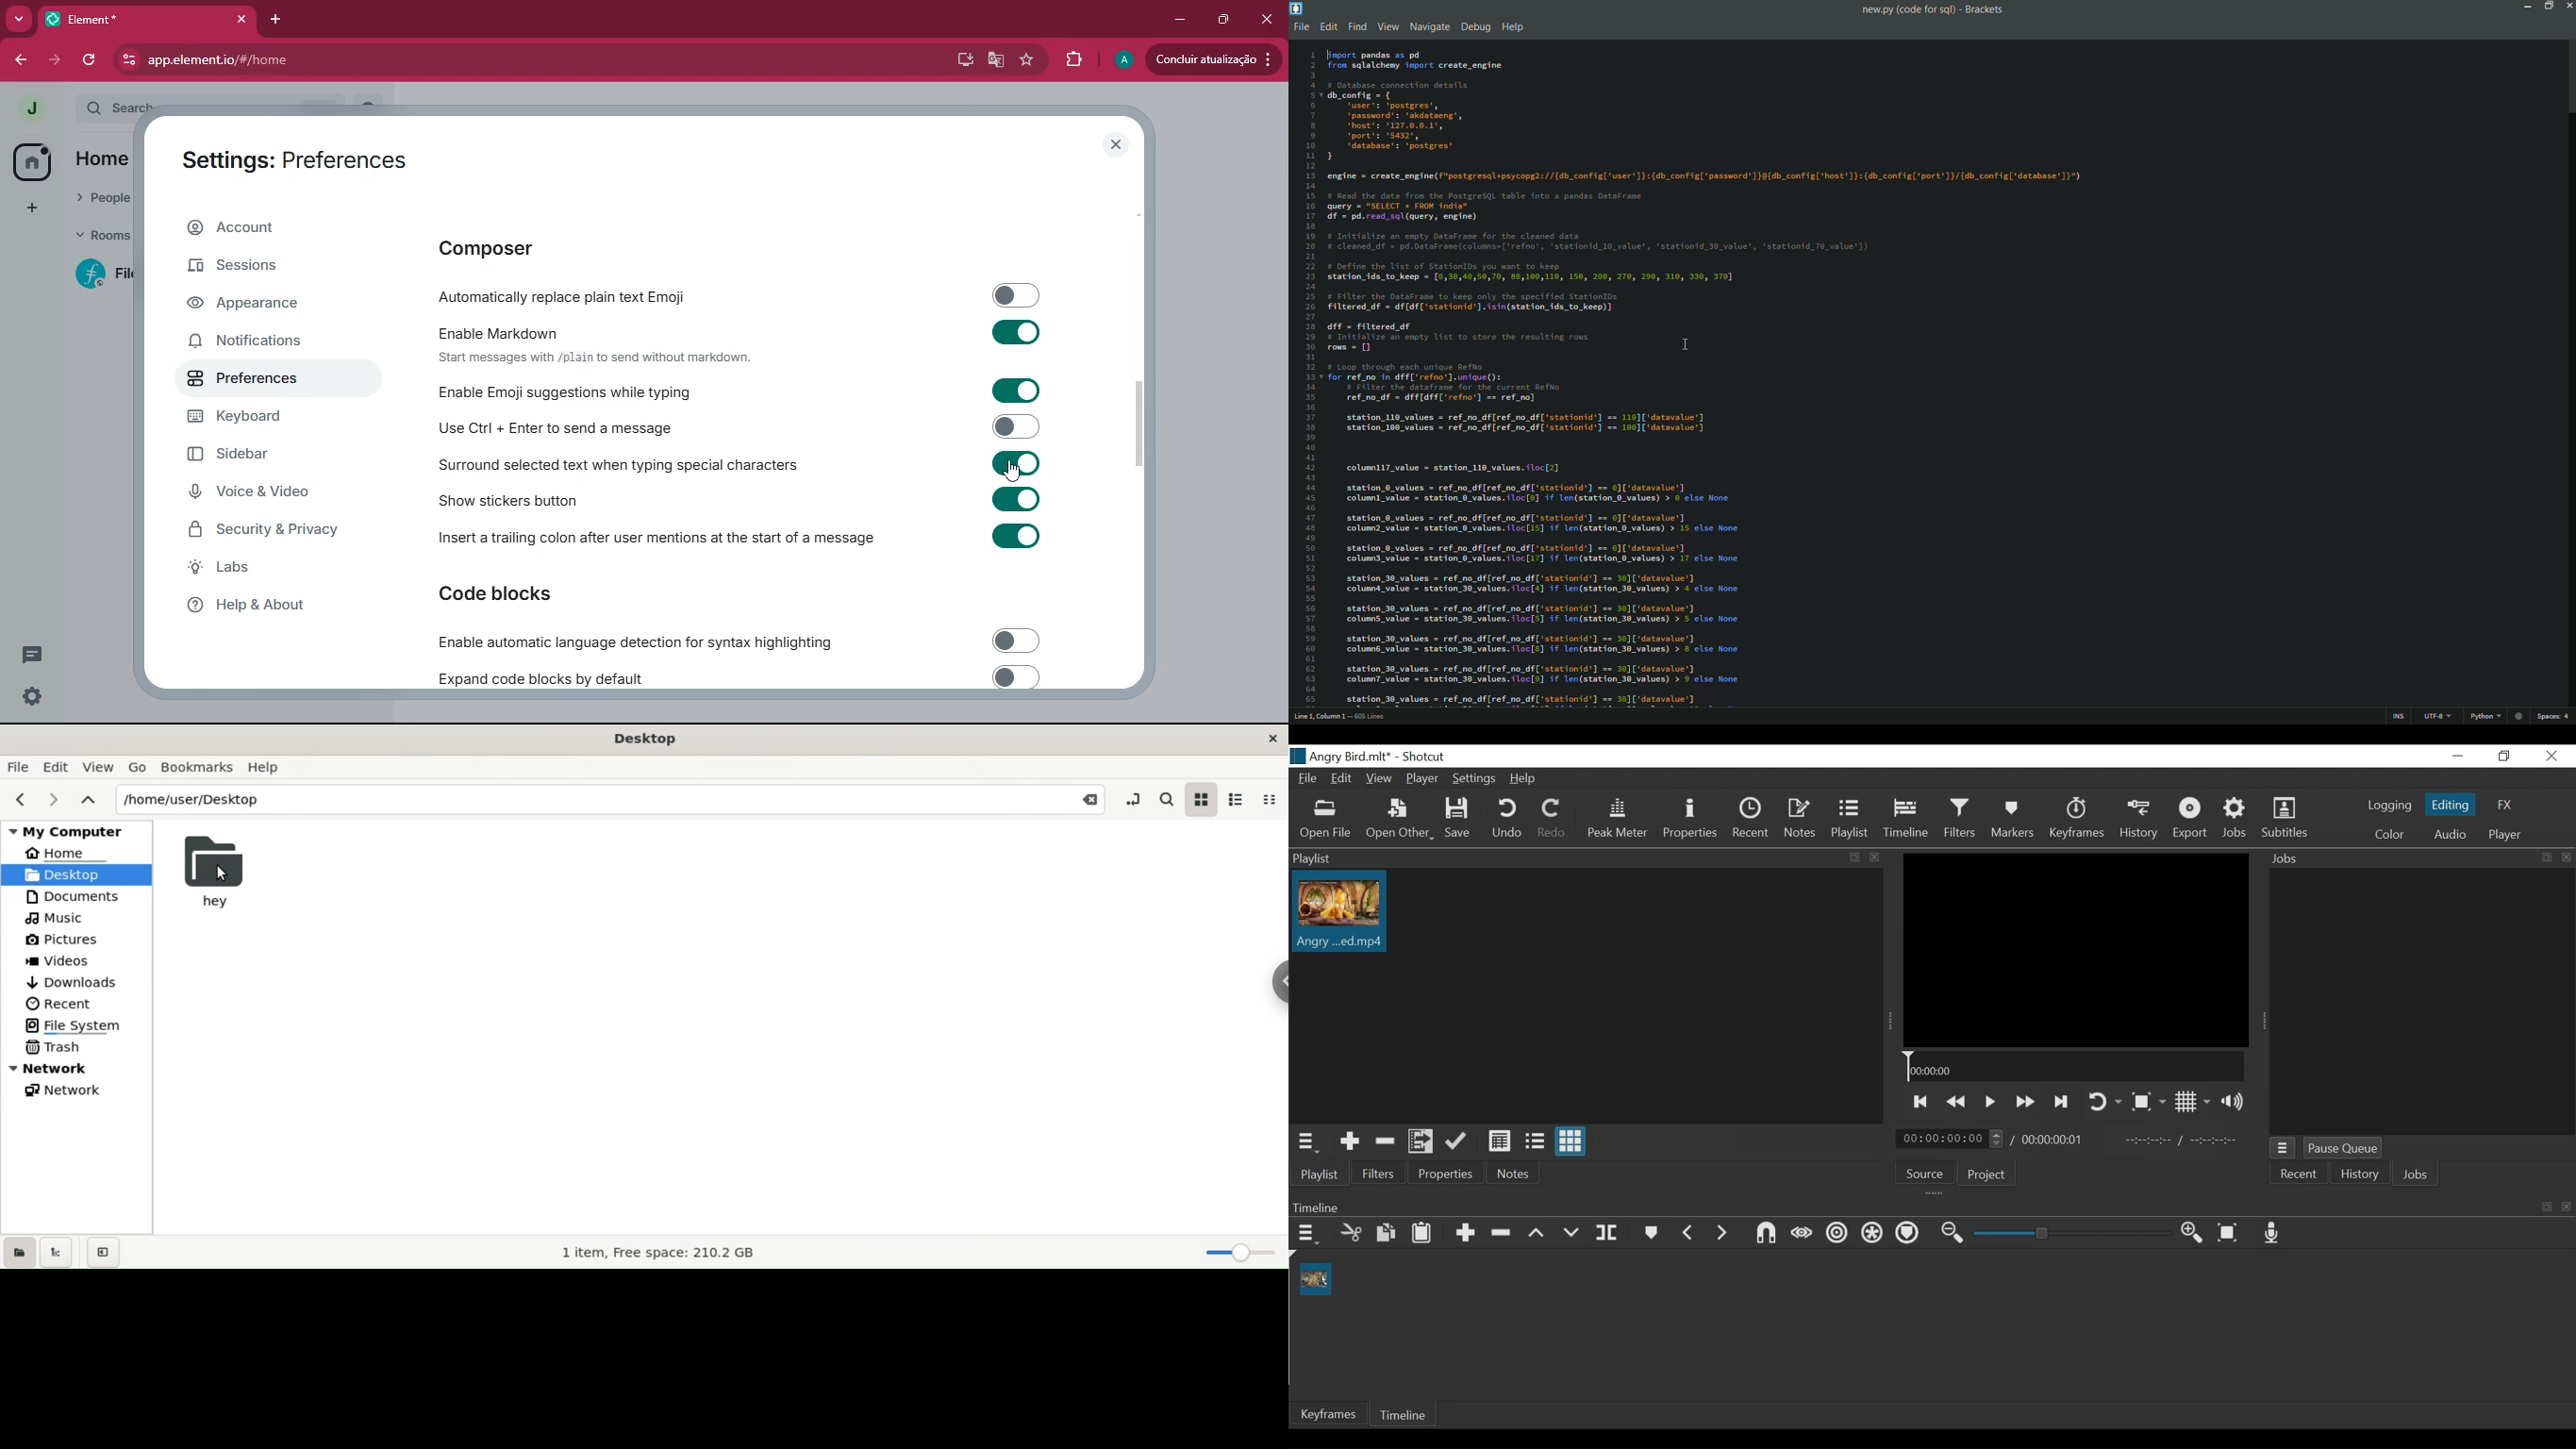 This screenshot has width=2576, height=1456. Describe the element at coordinates (2285, 818) in the screenshot. I see `Subtitles` at that location.